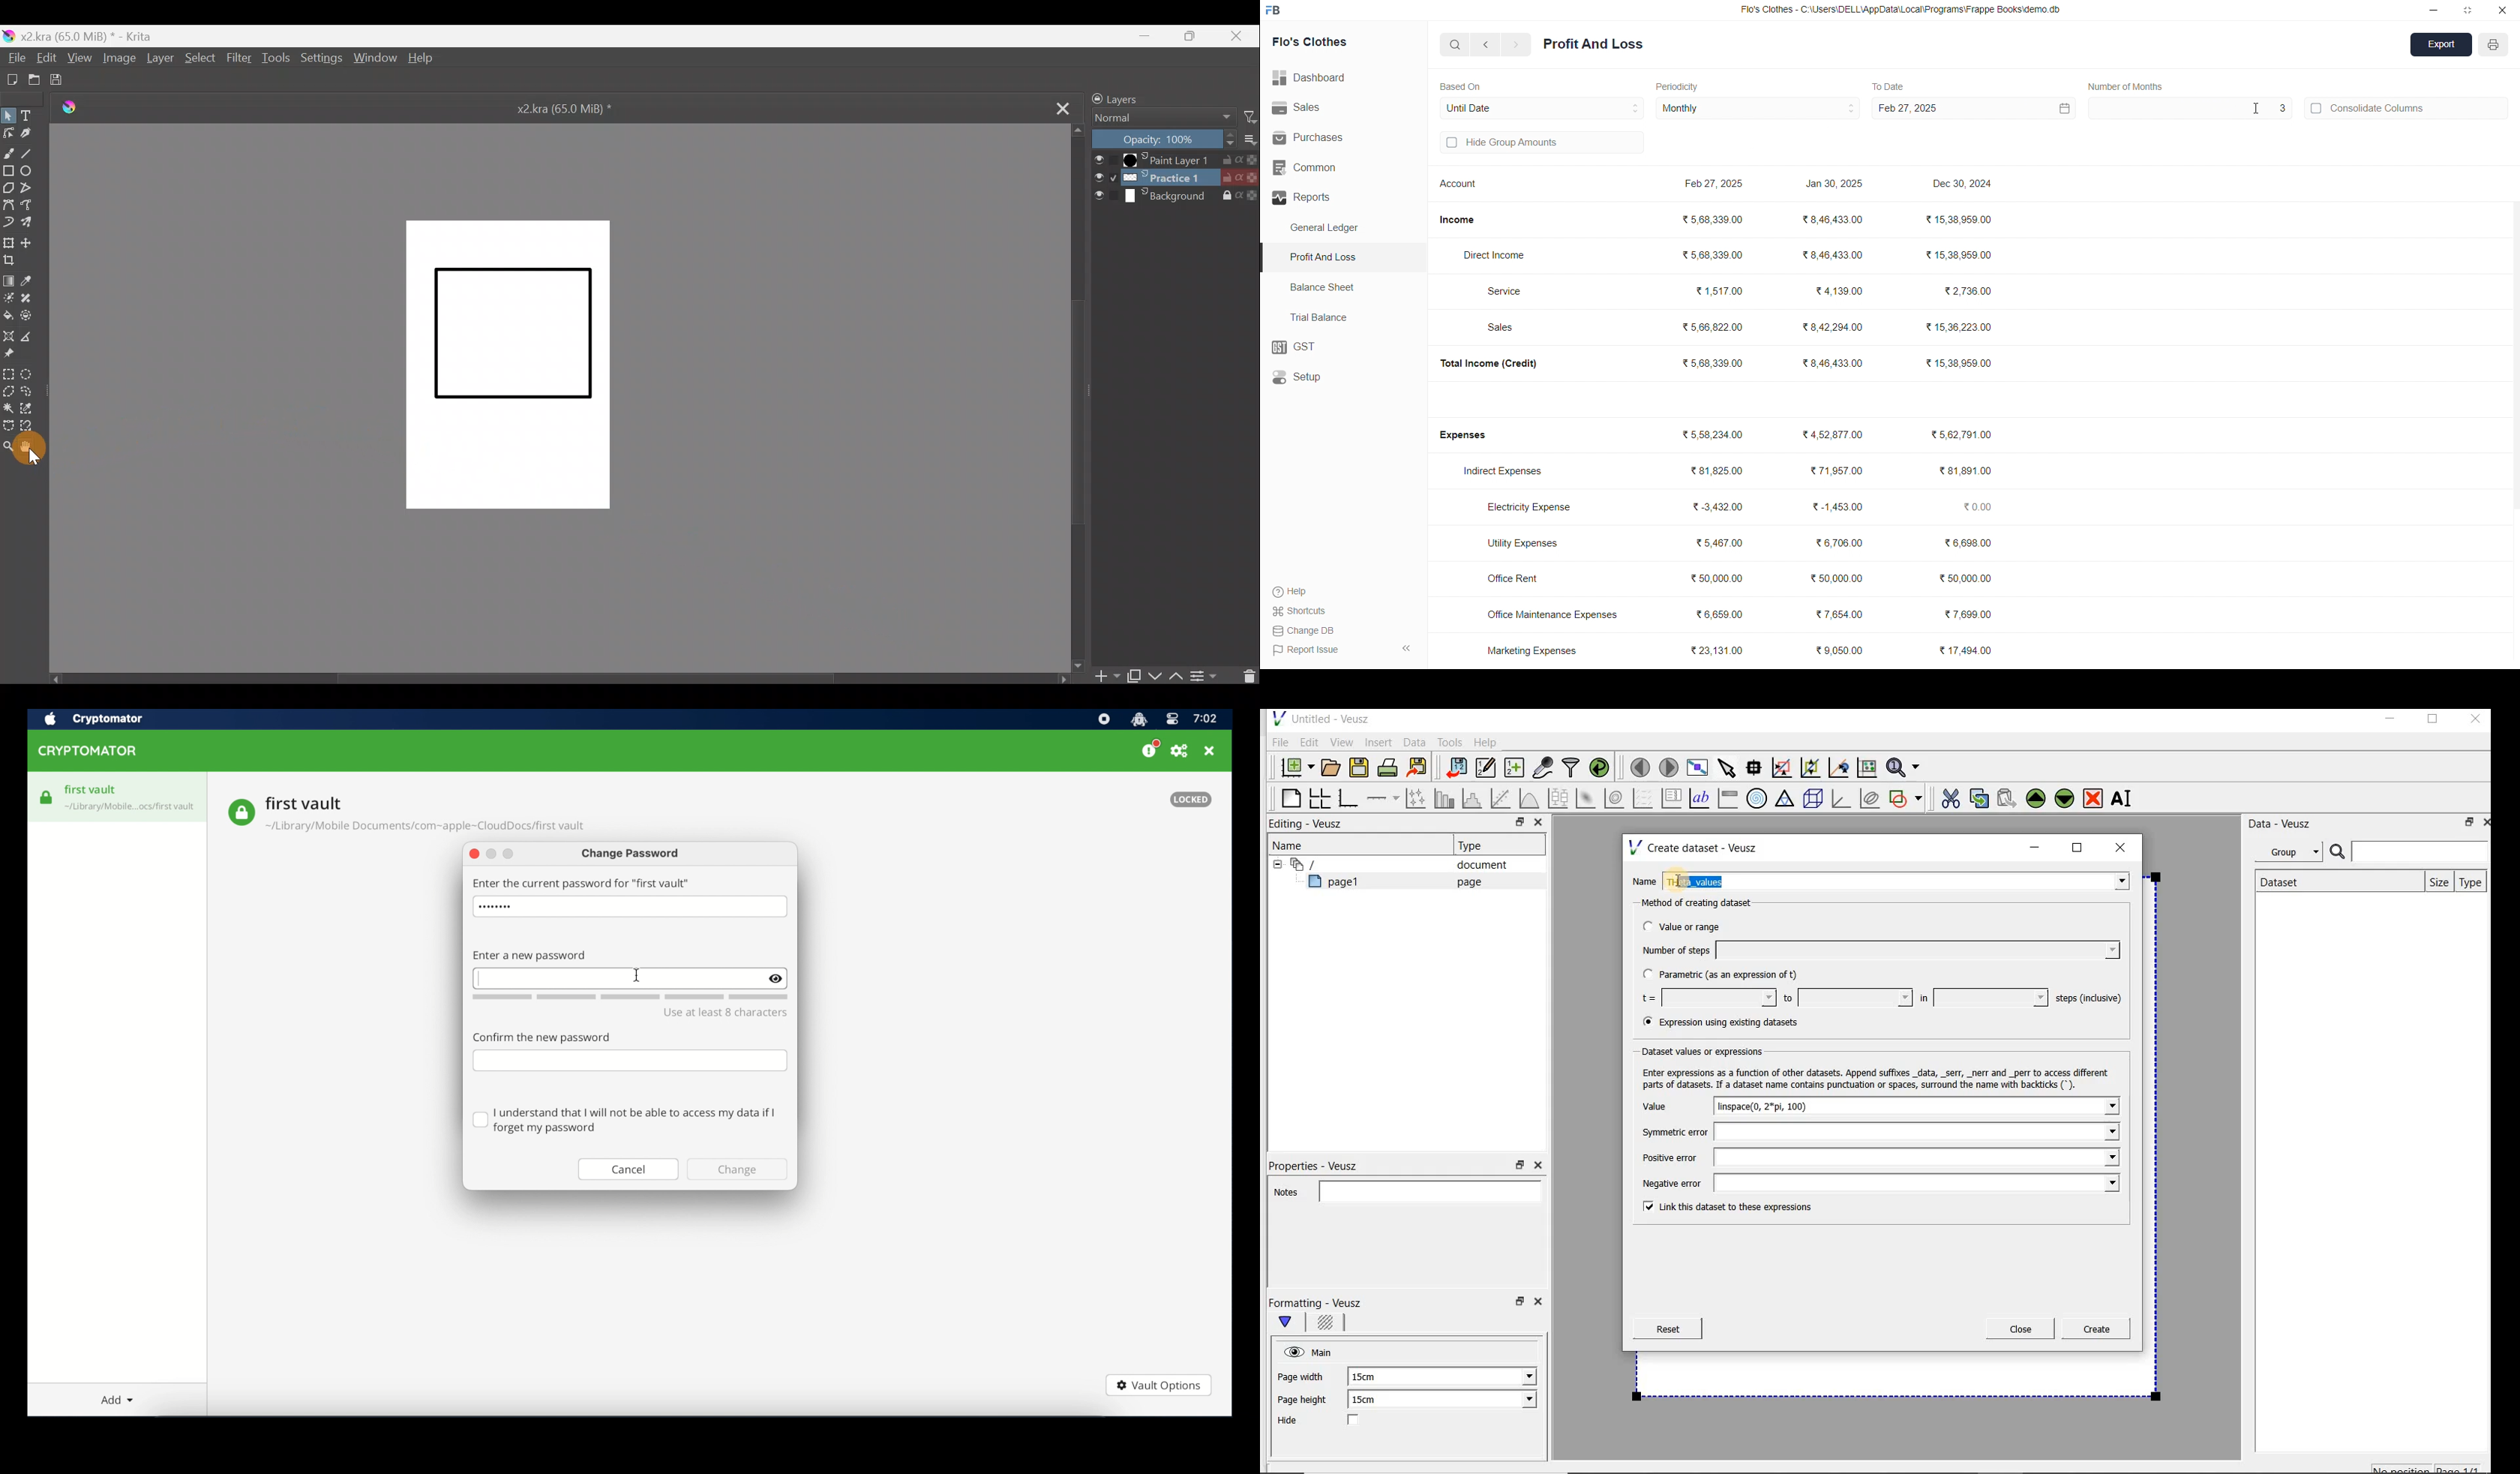 The image size is (2520, 1484). Describe the element at coordinates (1716, 221) in the screenshot. I see `₹568,339.00` at that location.